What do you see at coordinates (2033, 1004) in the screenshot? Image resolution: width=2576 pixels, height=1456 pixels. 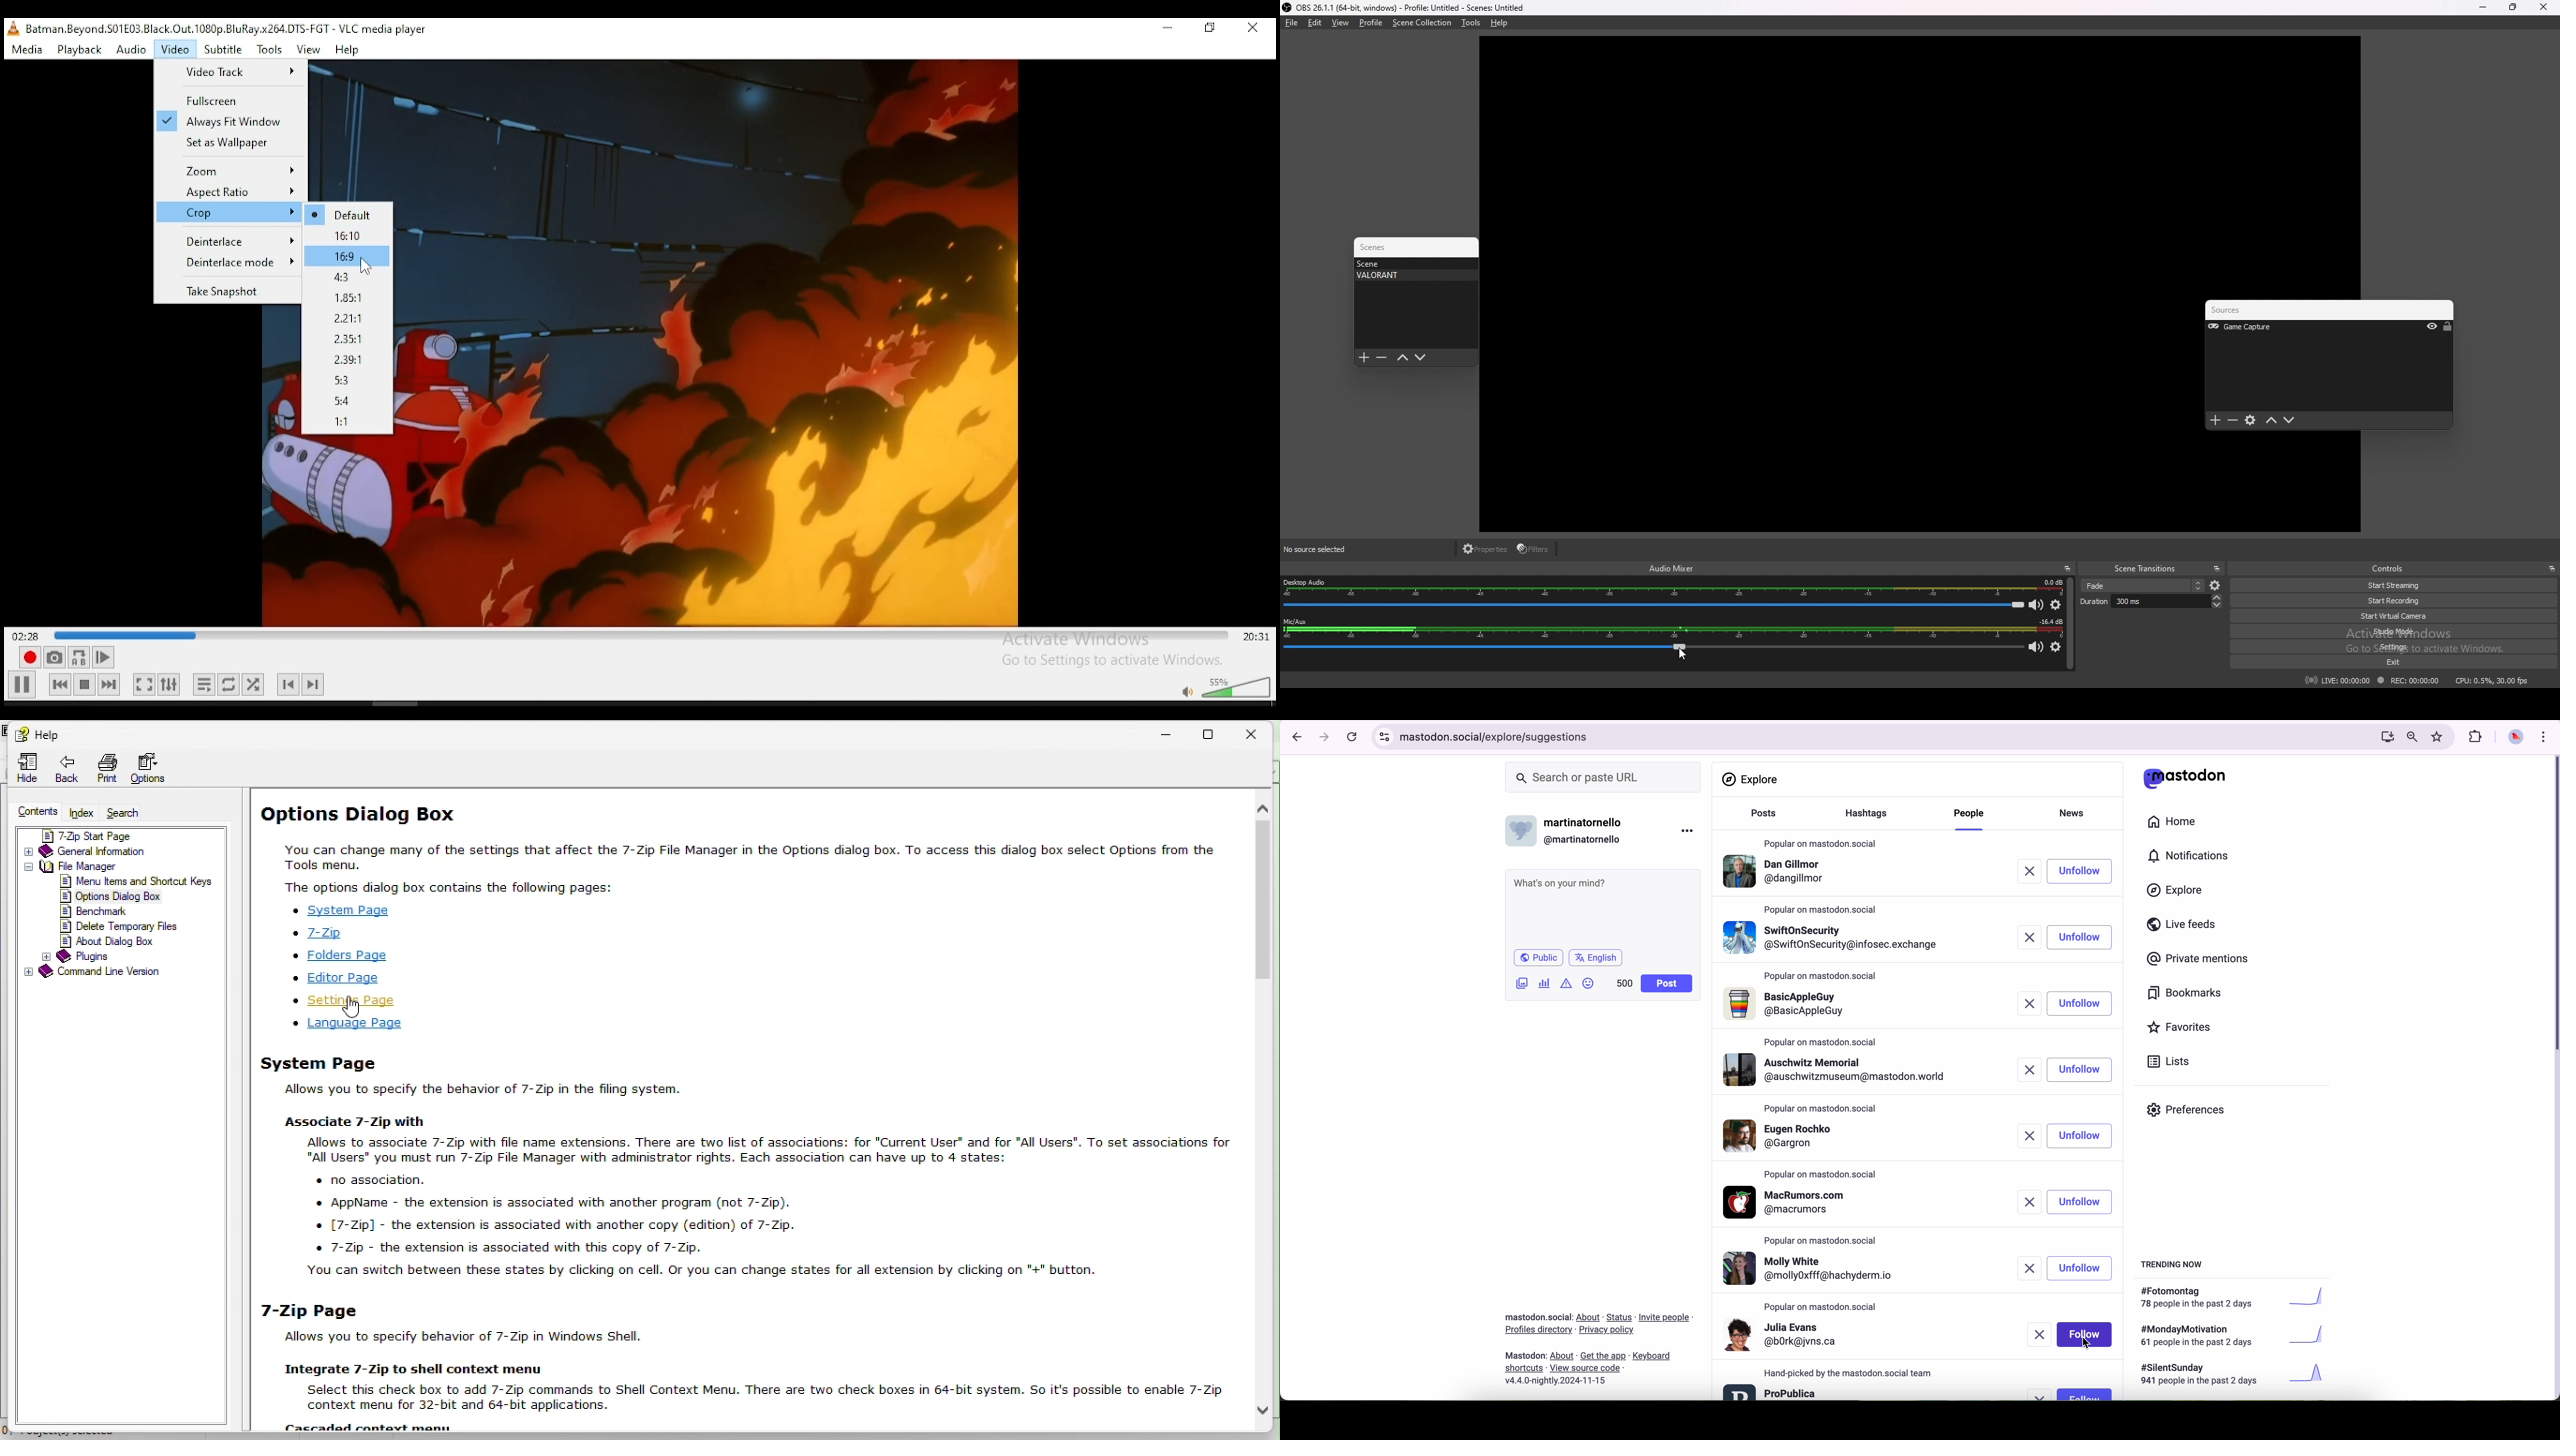 I see `remove` at bounding box center [2033, 1004].